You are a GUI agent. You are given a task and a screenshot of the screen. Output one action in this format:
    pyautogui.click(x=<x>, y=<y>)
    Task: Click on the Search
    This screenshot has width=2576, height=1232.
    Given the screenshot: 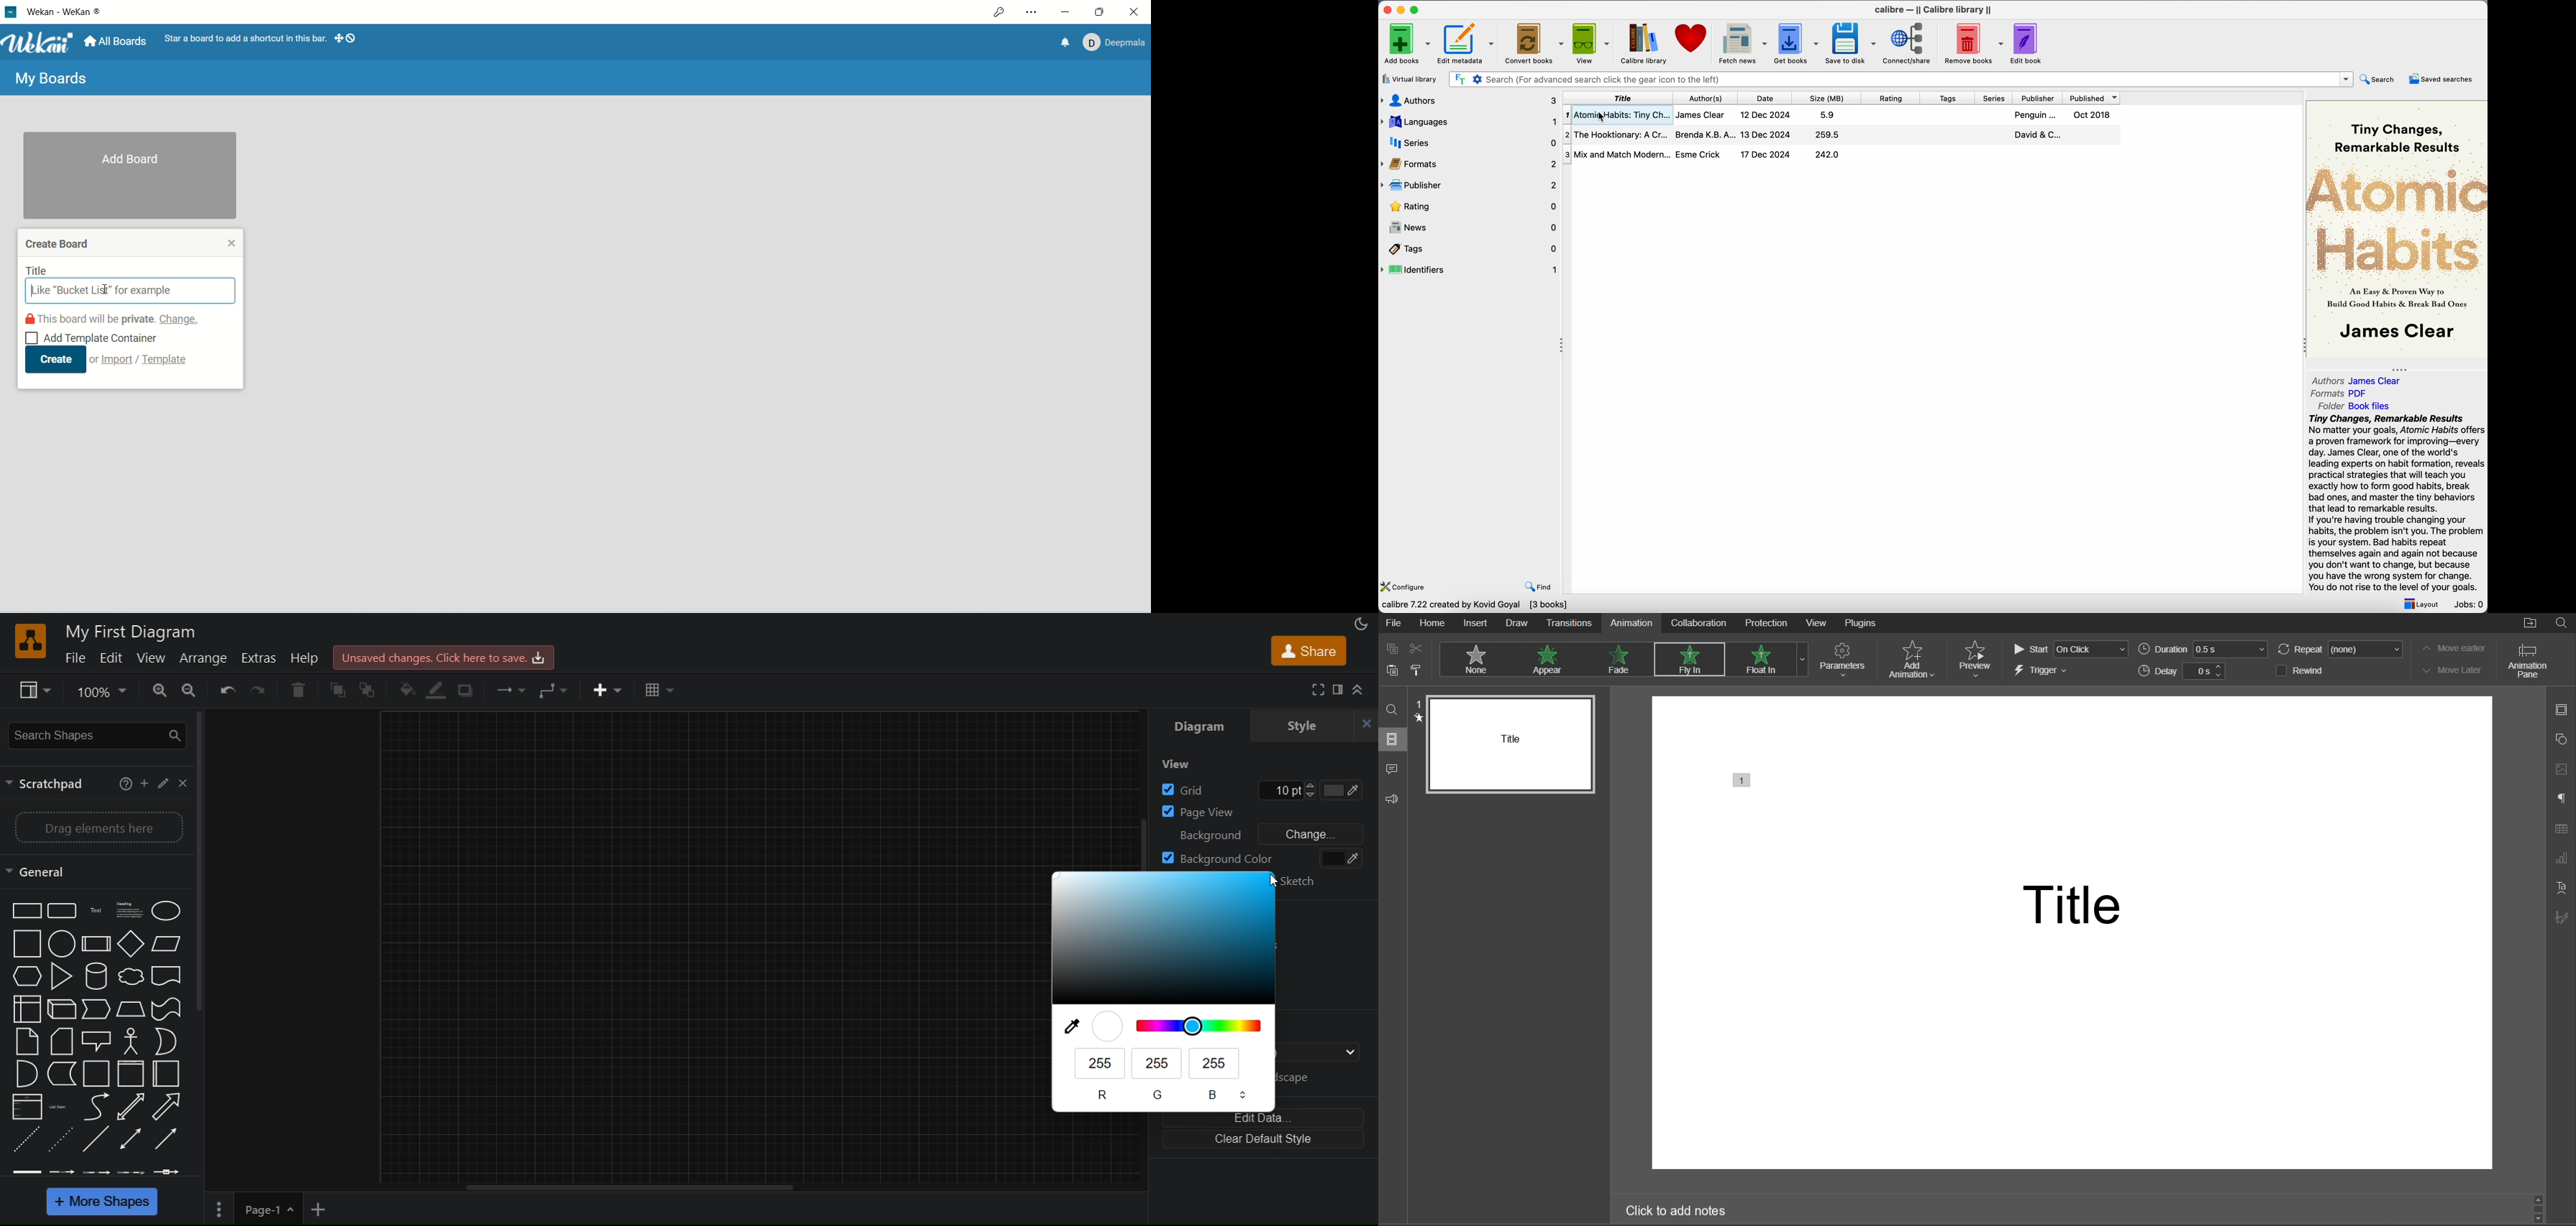 What is the action you would take?
    pyautogui.click(x=1393, y=709)
    